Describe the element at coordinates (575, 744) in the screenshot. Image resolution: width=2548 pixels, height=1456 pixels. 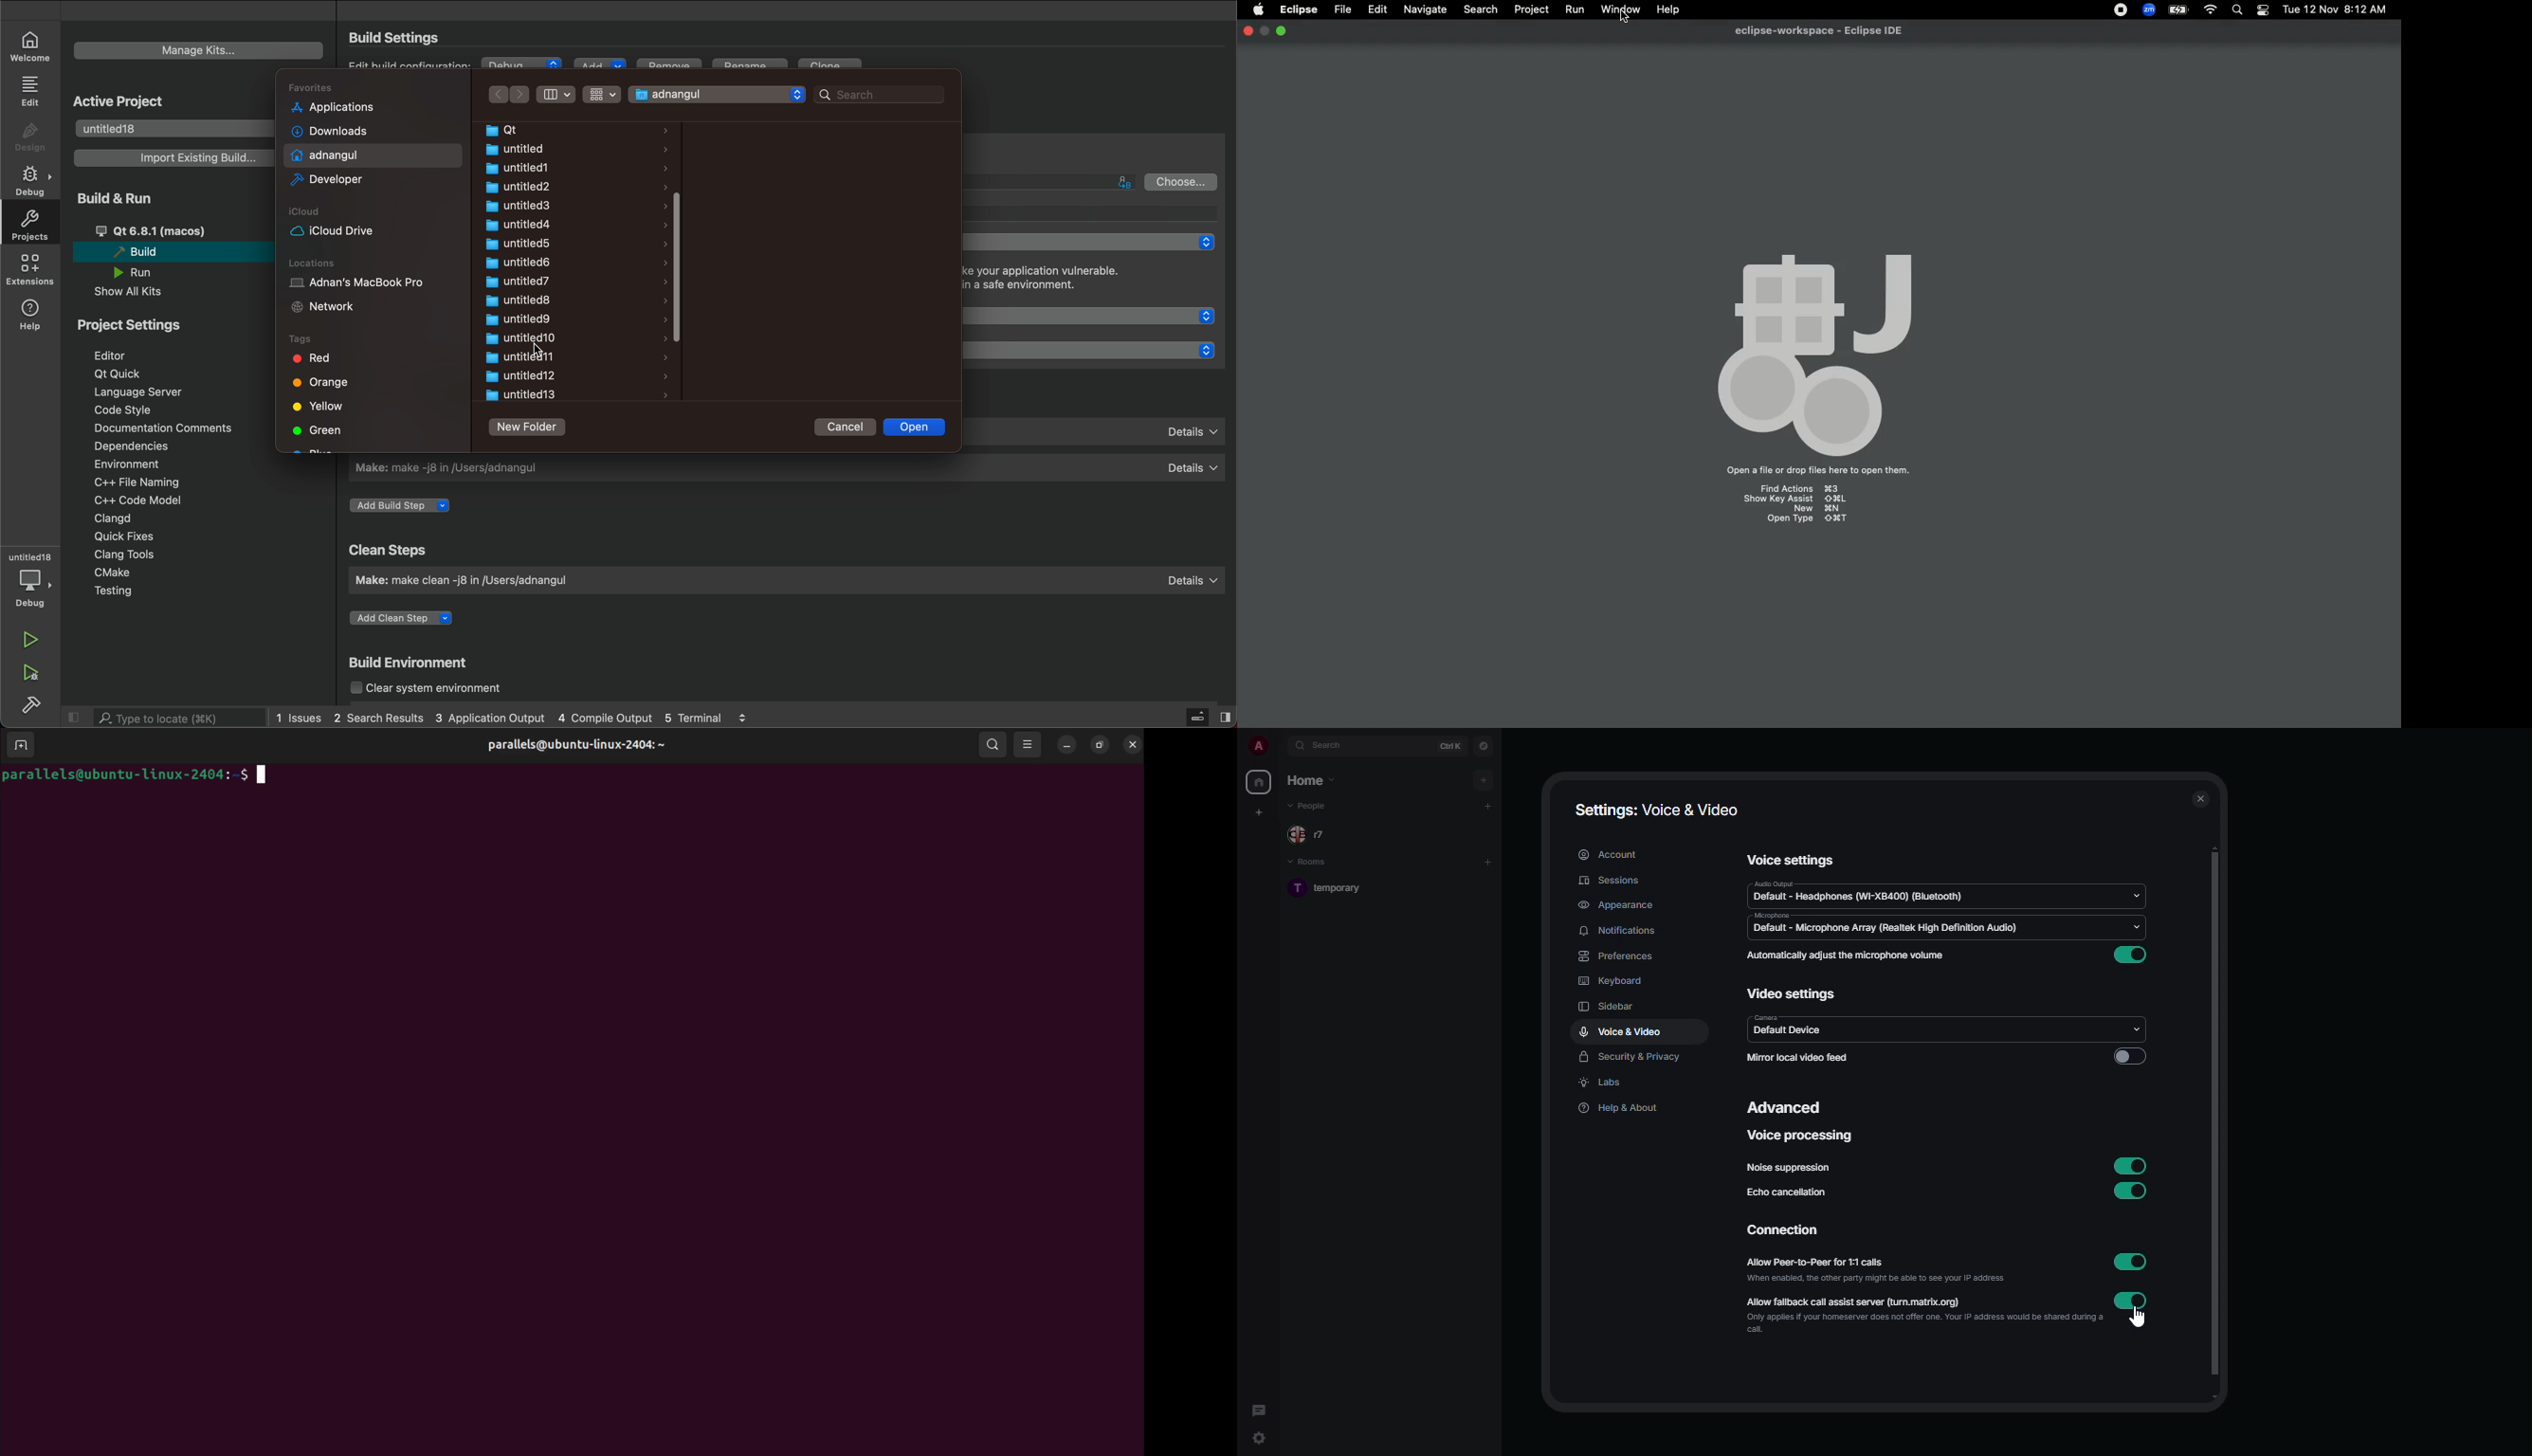
I see `parallels@ubuntu-linux-2404:~` at that location.